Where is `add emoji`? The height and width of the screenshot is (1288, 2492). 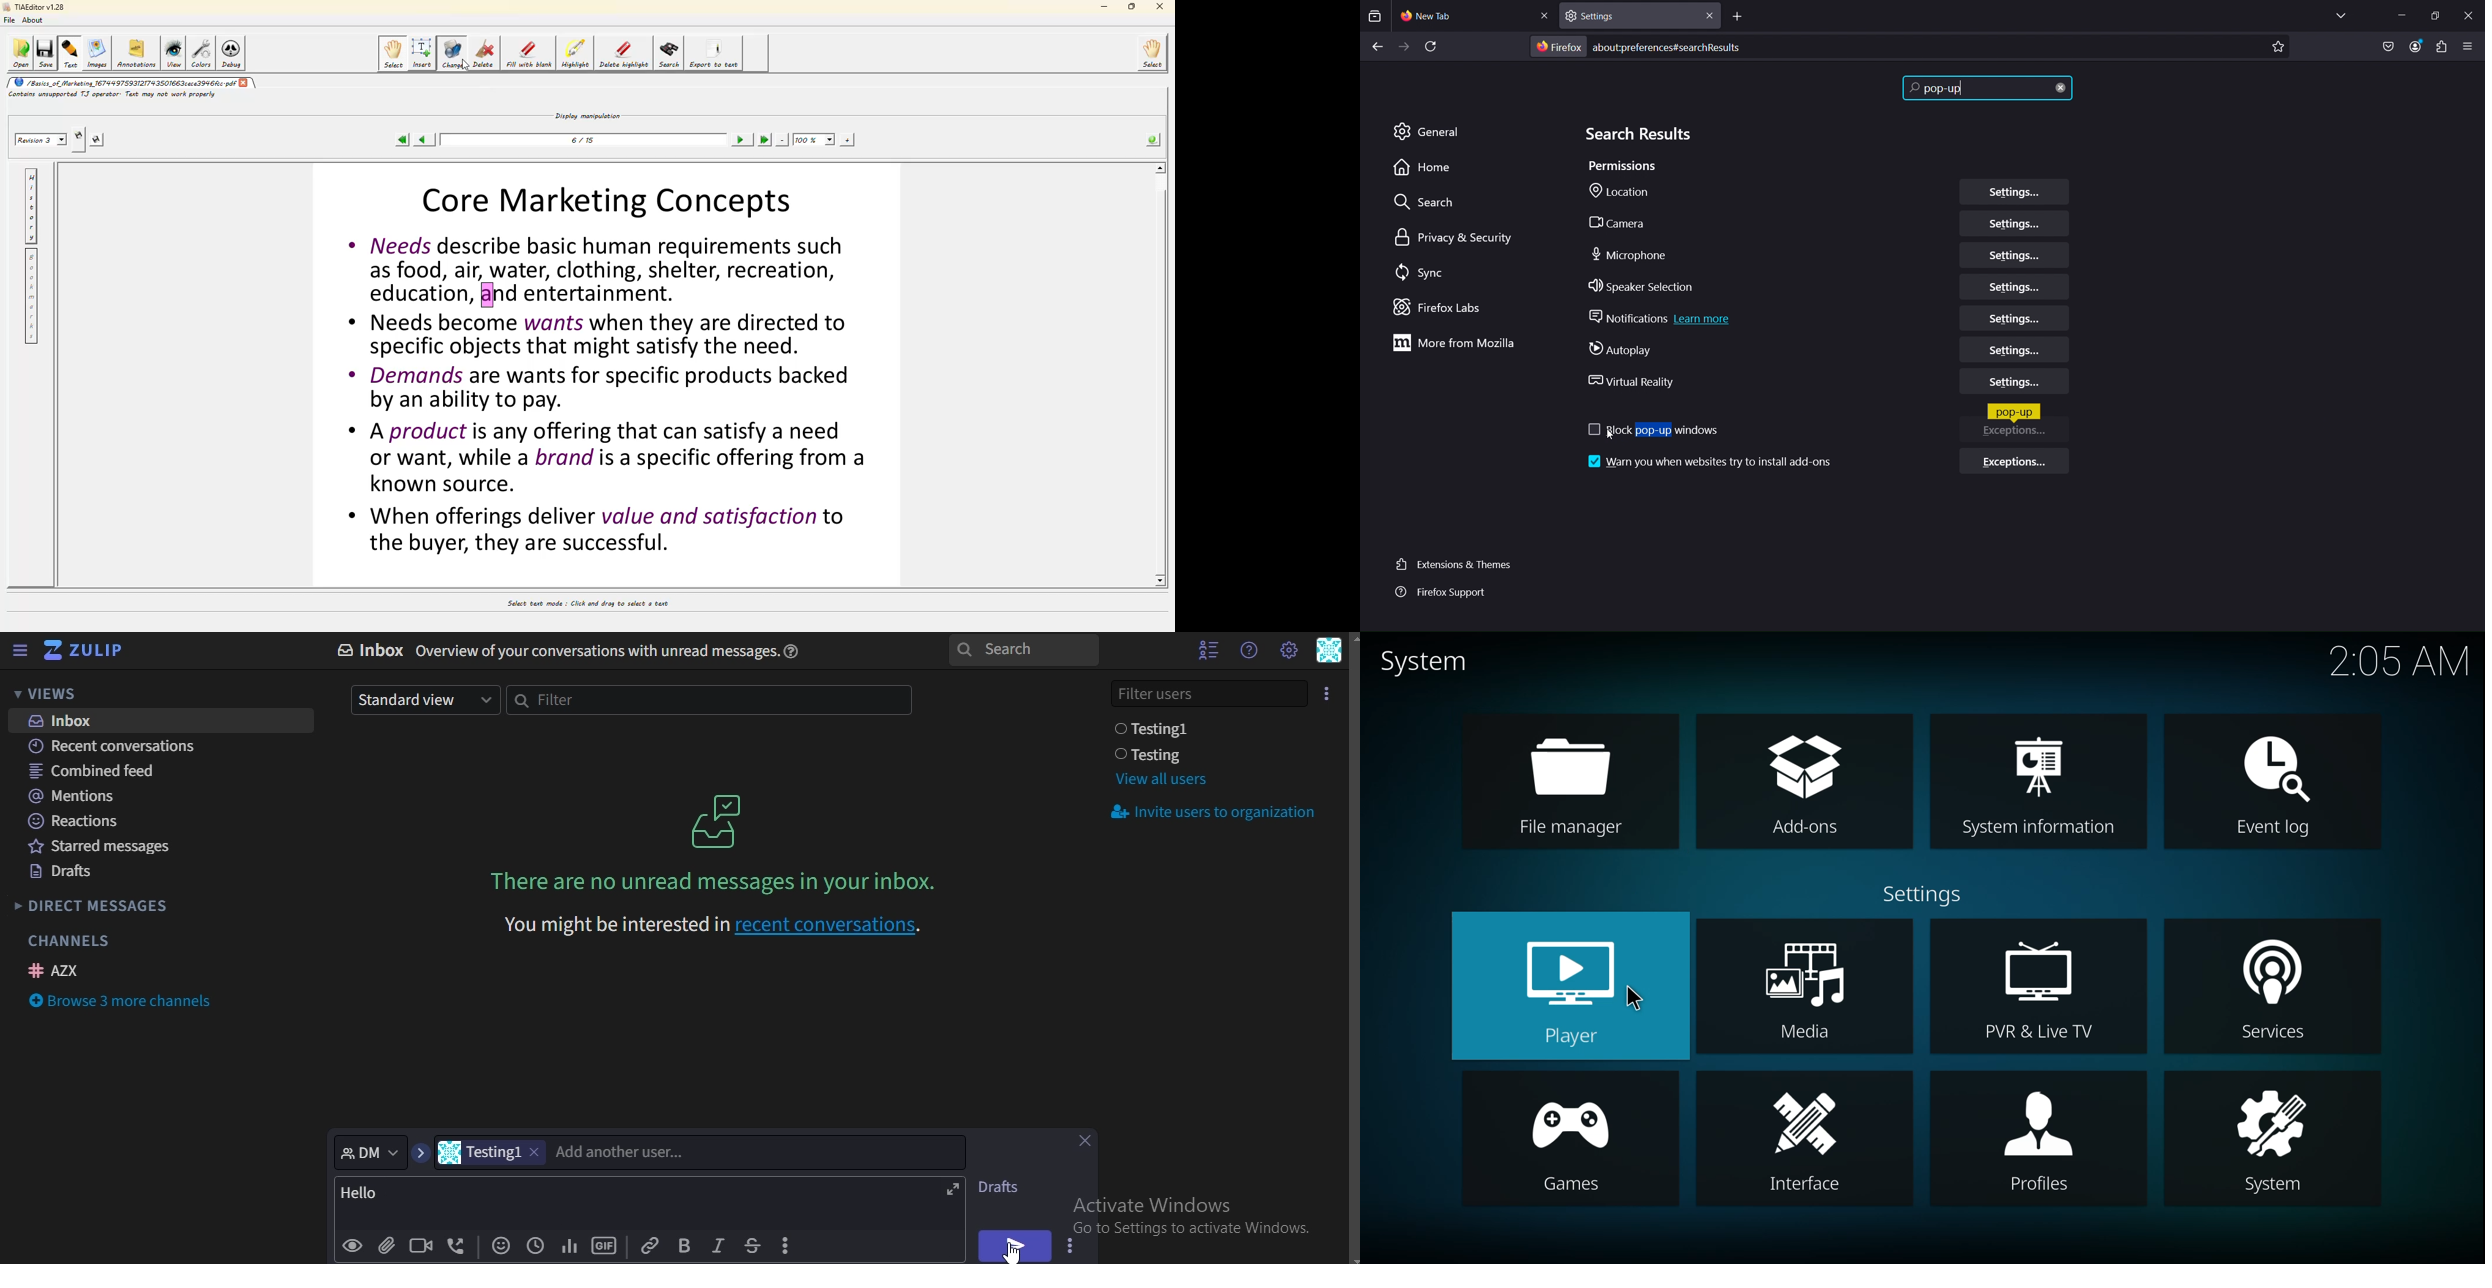 add emoji is located at coordinates (502, 1247).